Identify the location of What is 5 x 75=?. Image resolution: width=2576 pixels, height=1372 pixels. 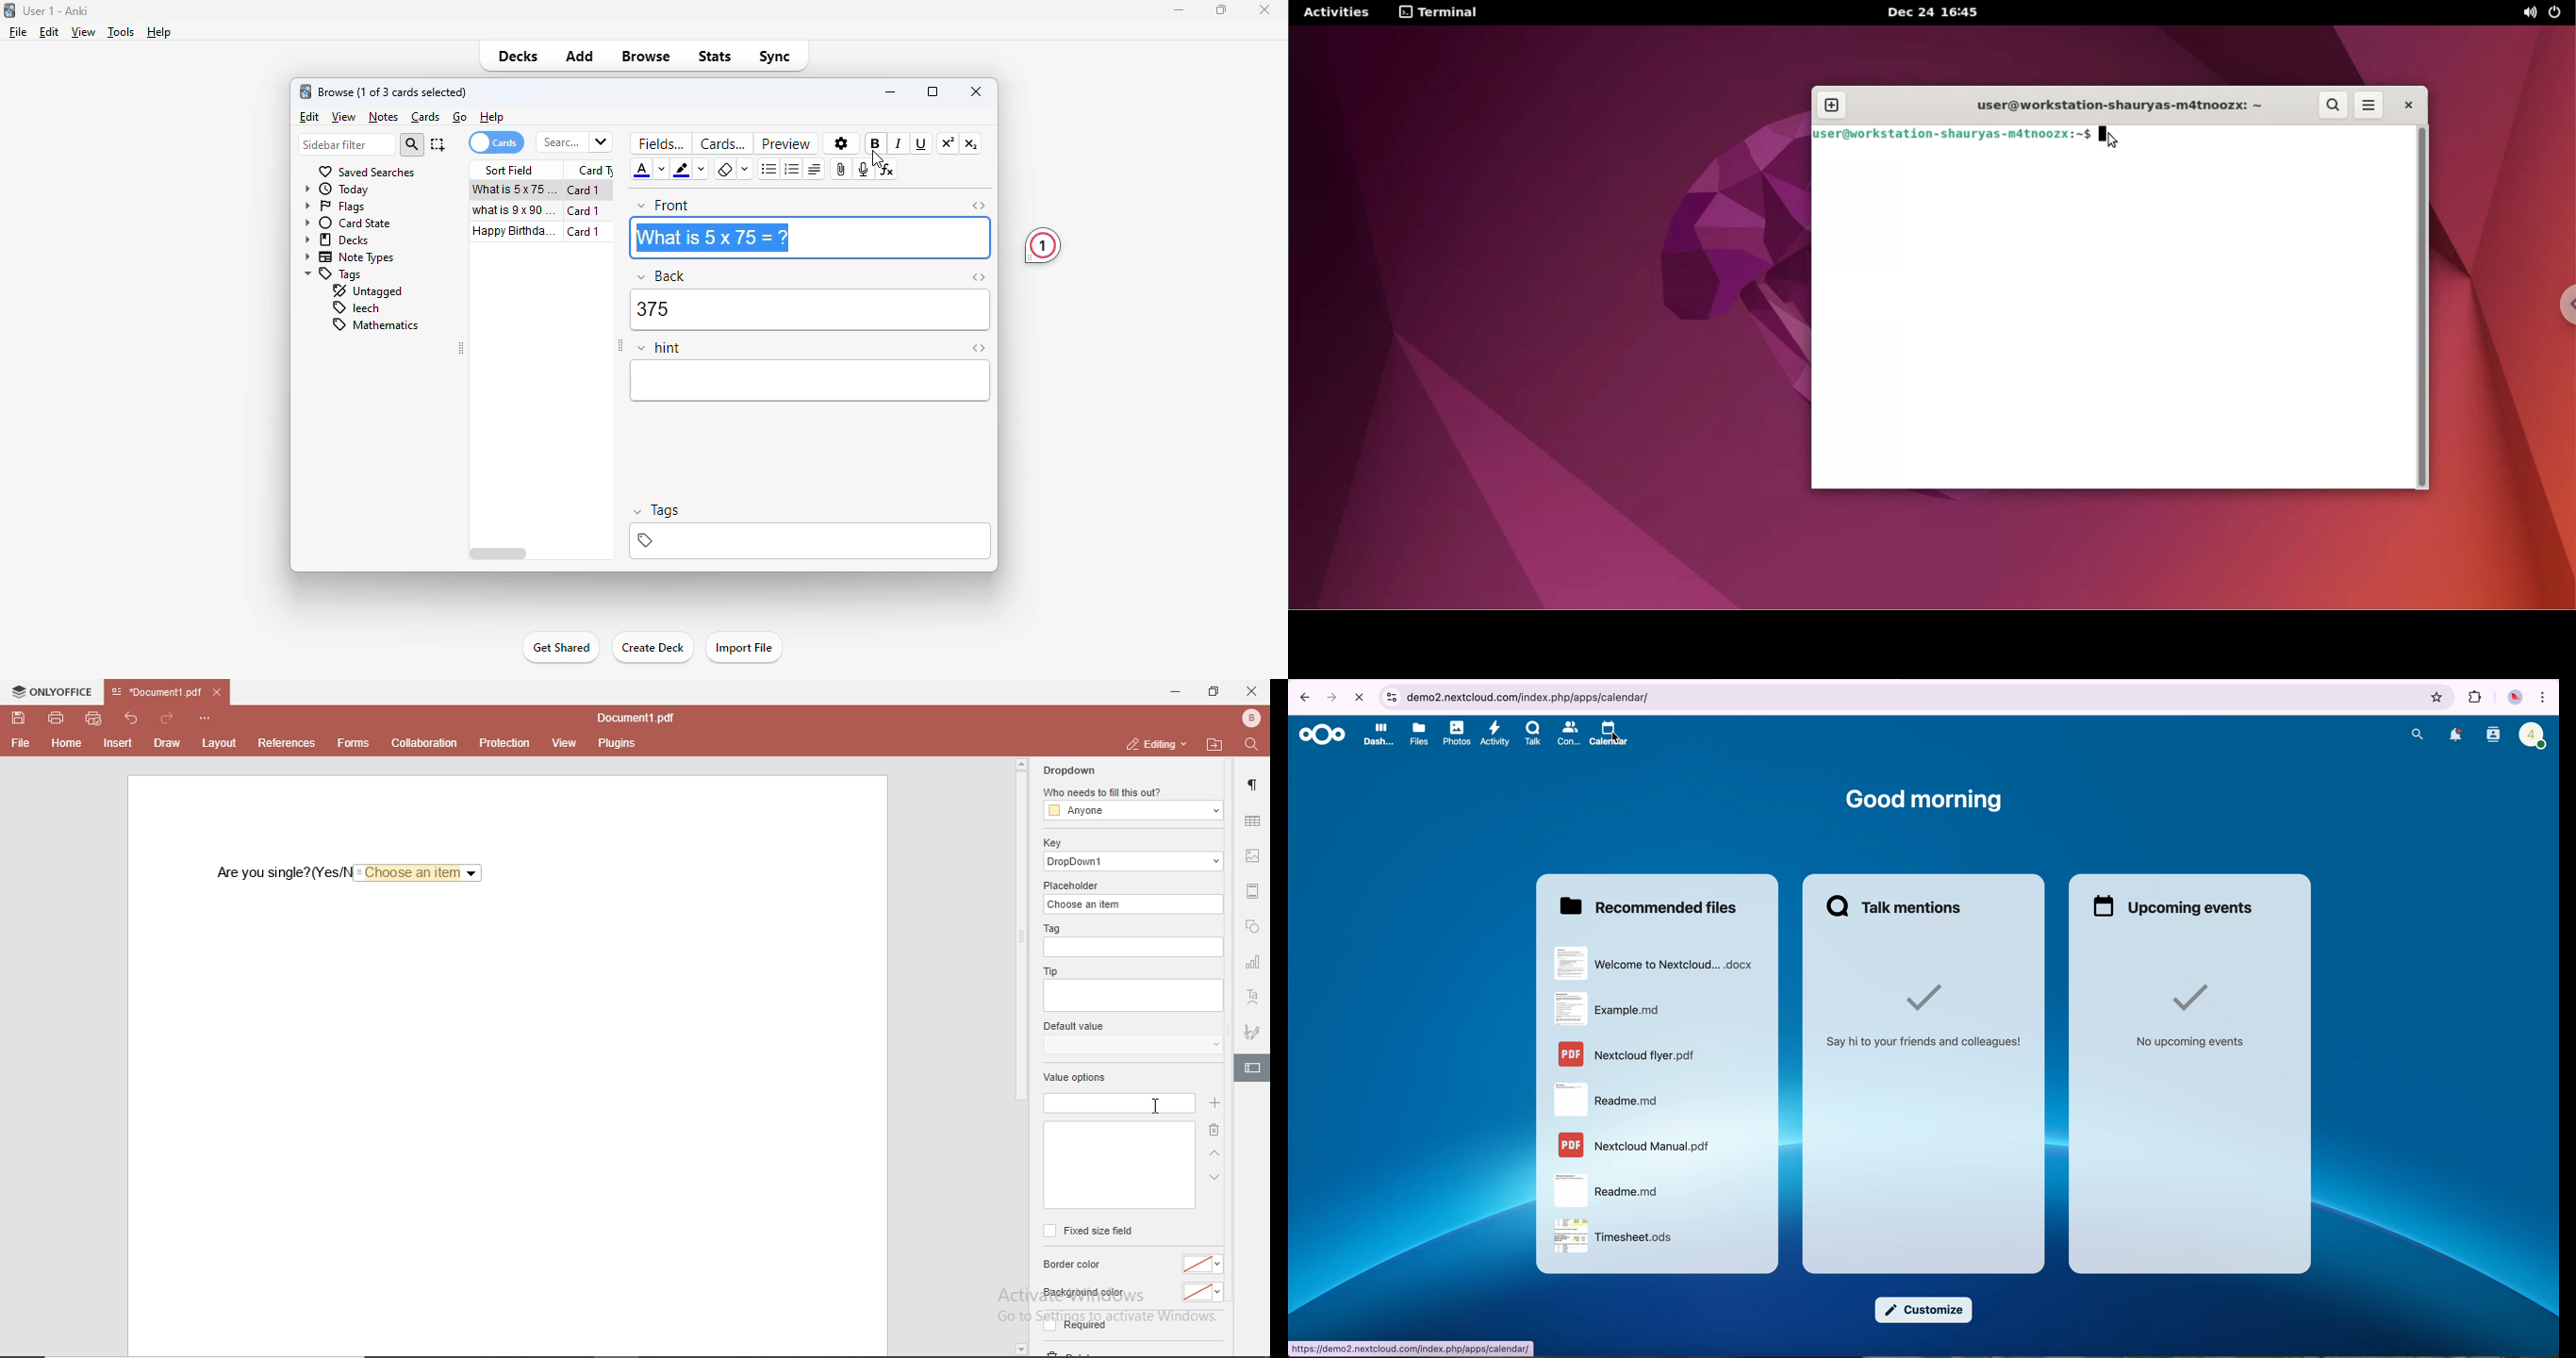
(710, 238).